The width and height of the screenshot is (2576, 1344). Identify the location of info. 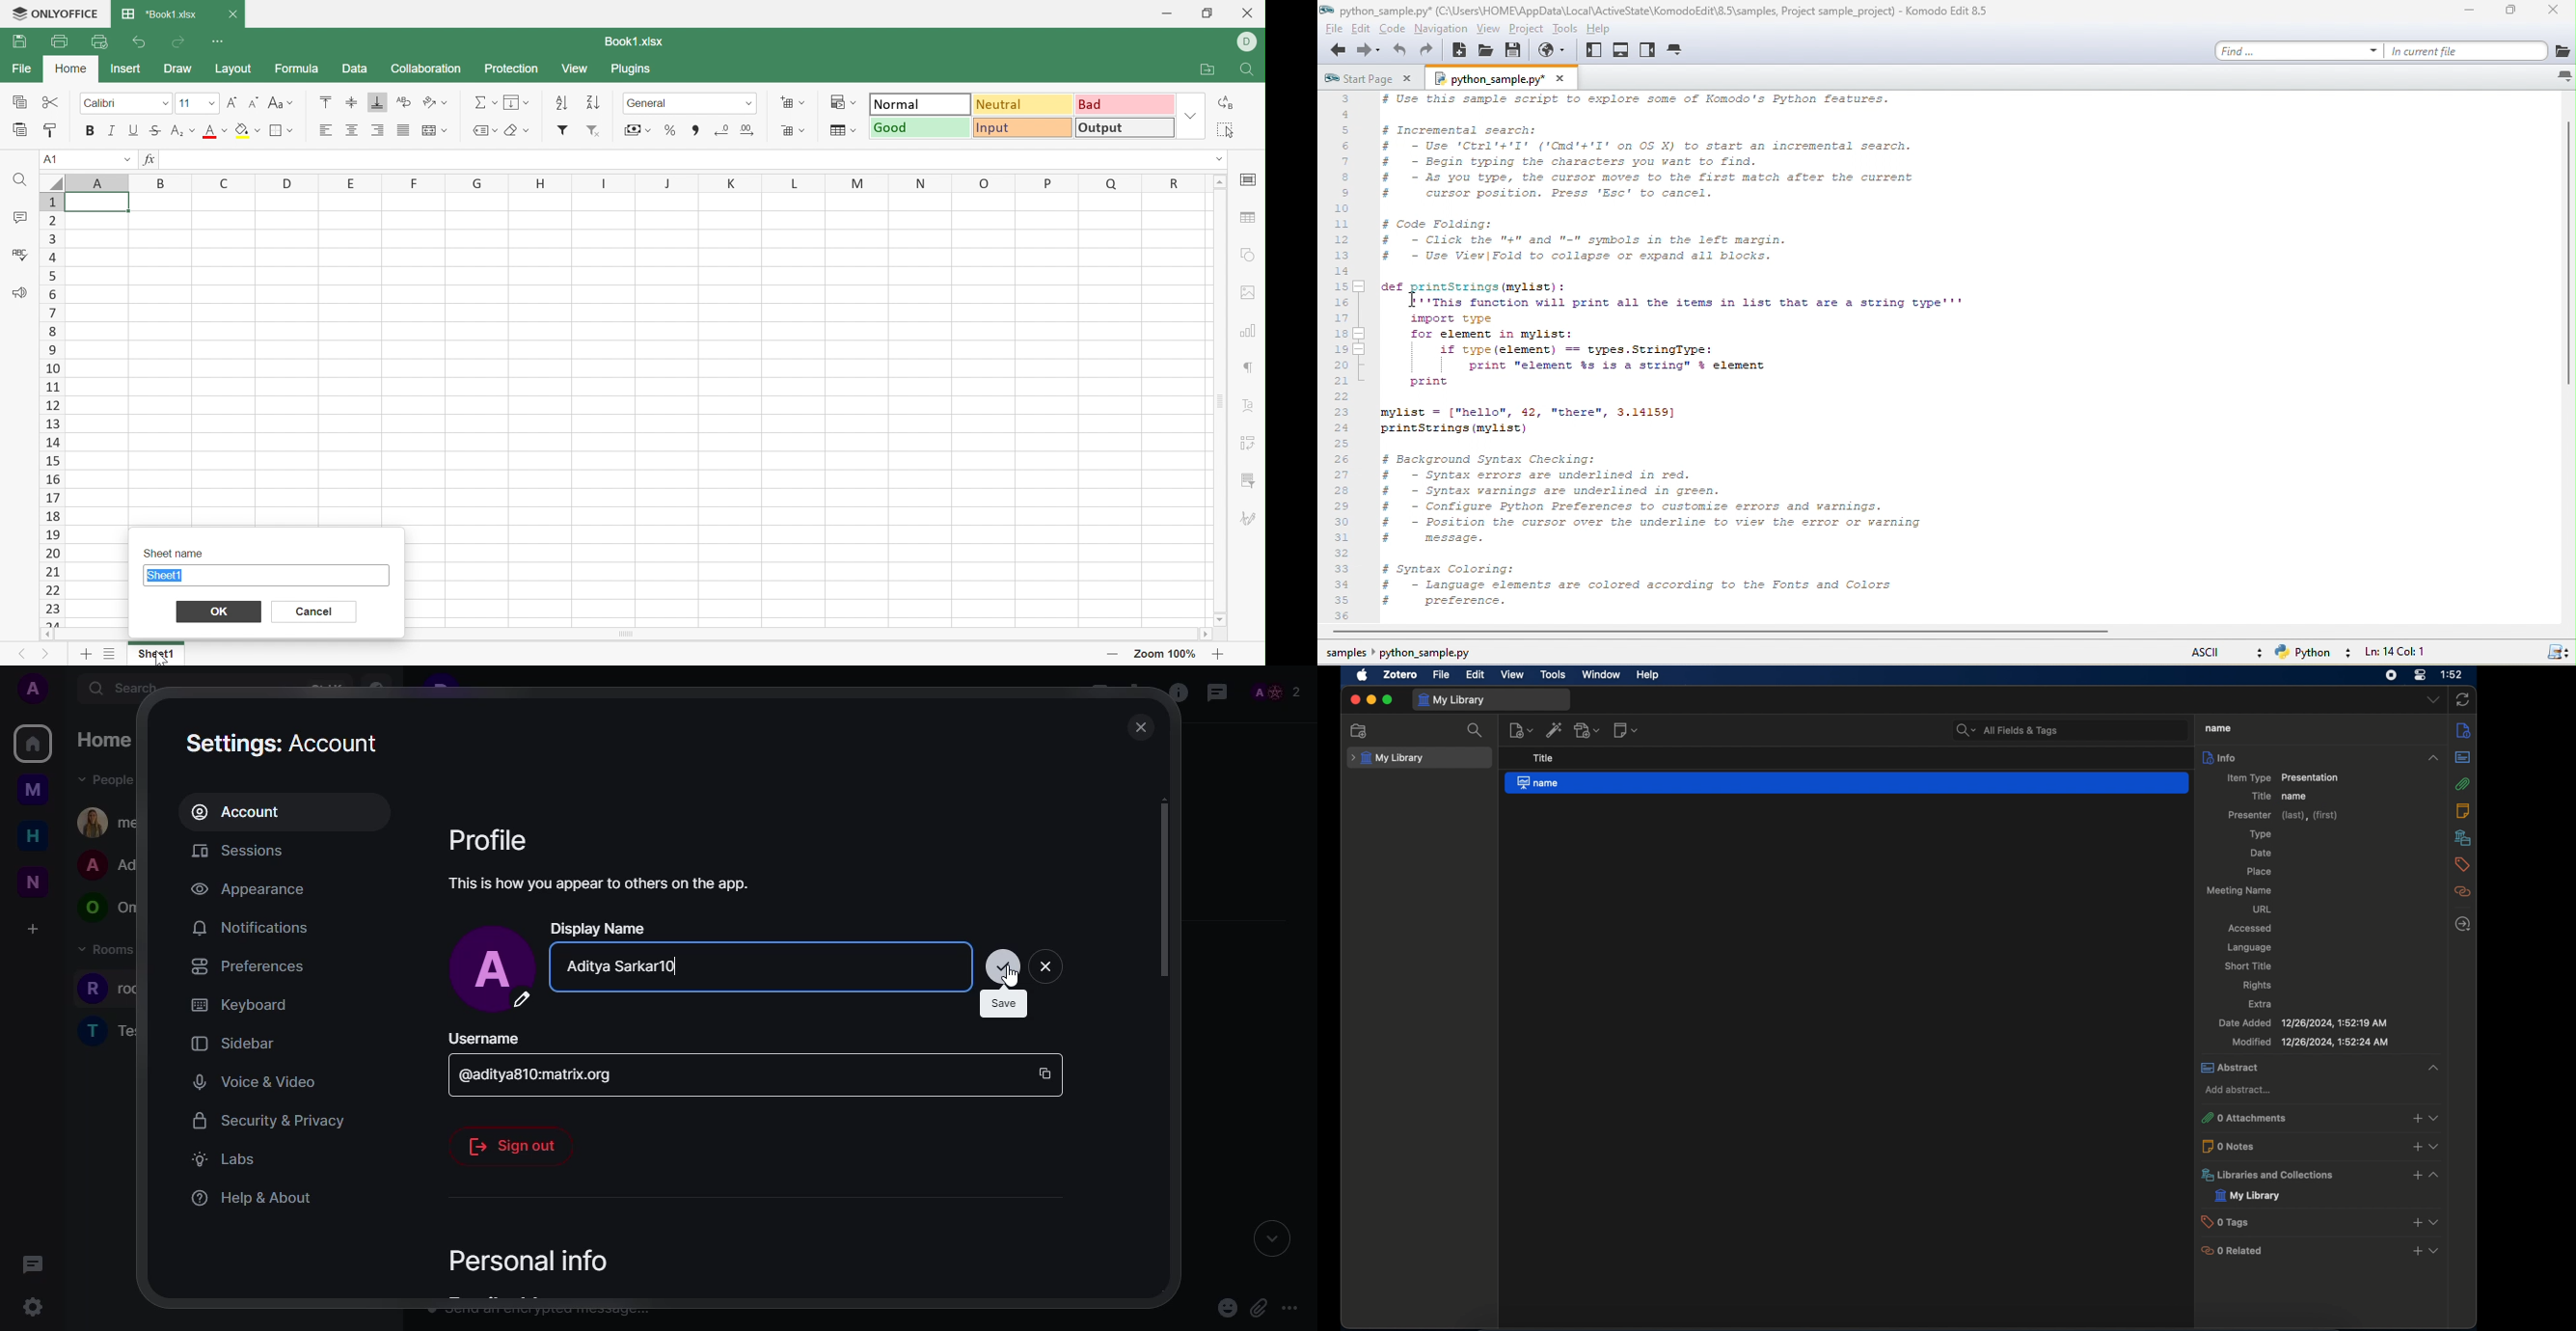
(2465, 731).